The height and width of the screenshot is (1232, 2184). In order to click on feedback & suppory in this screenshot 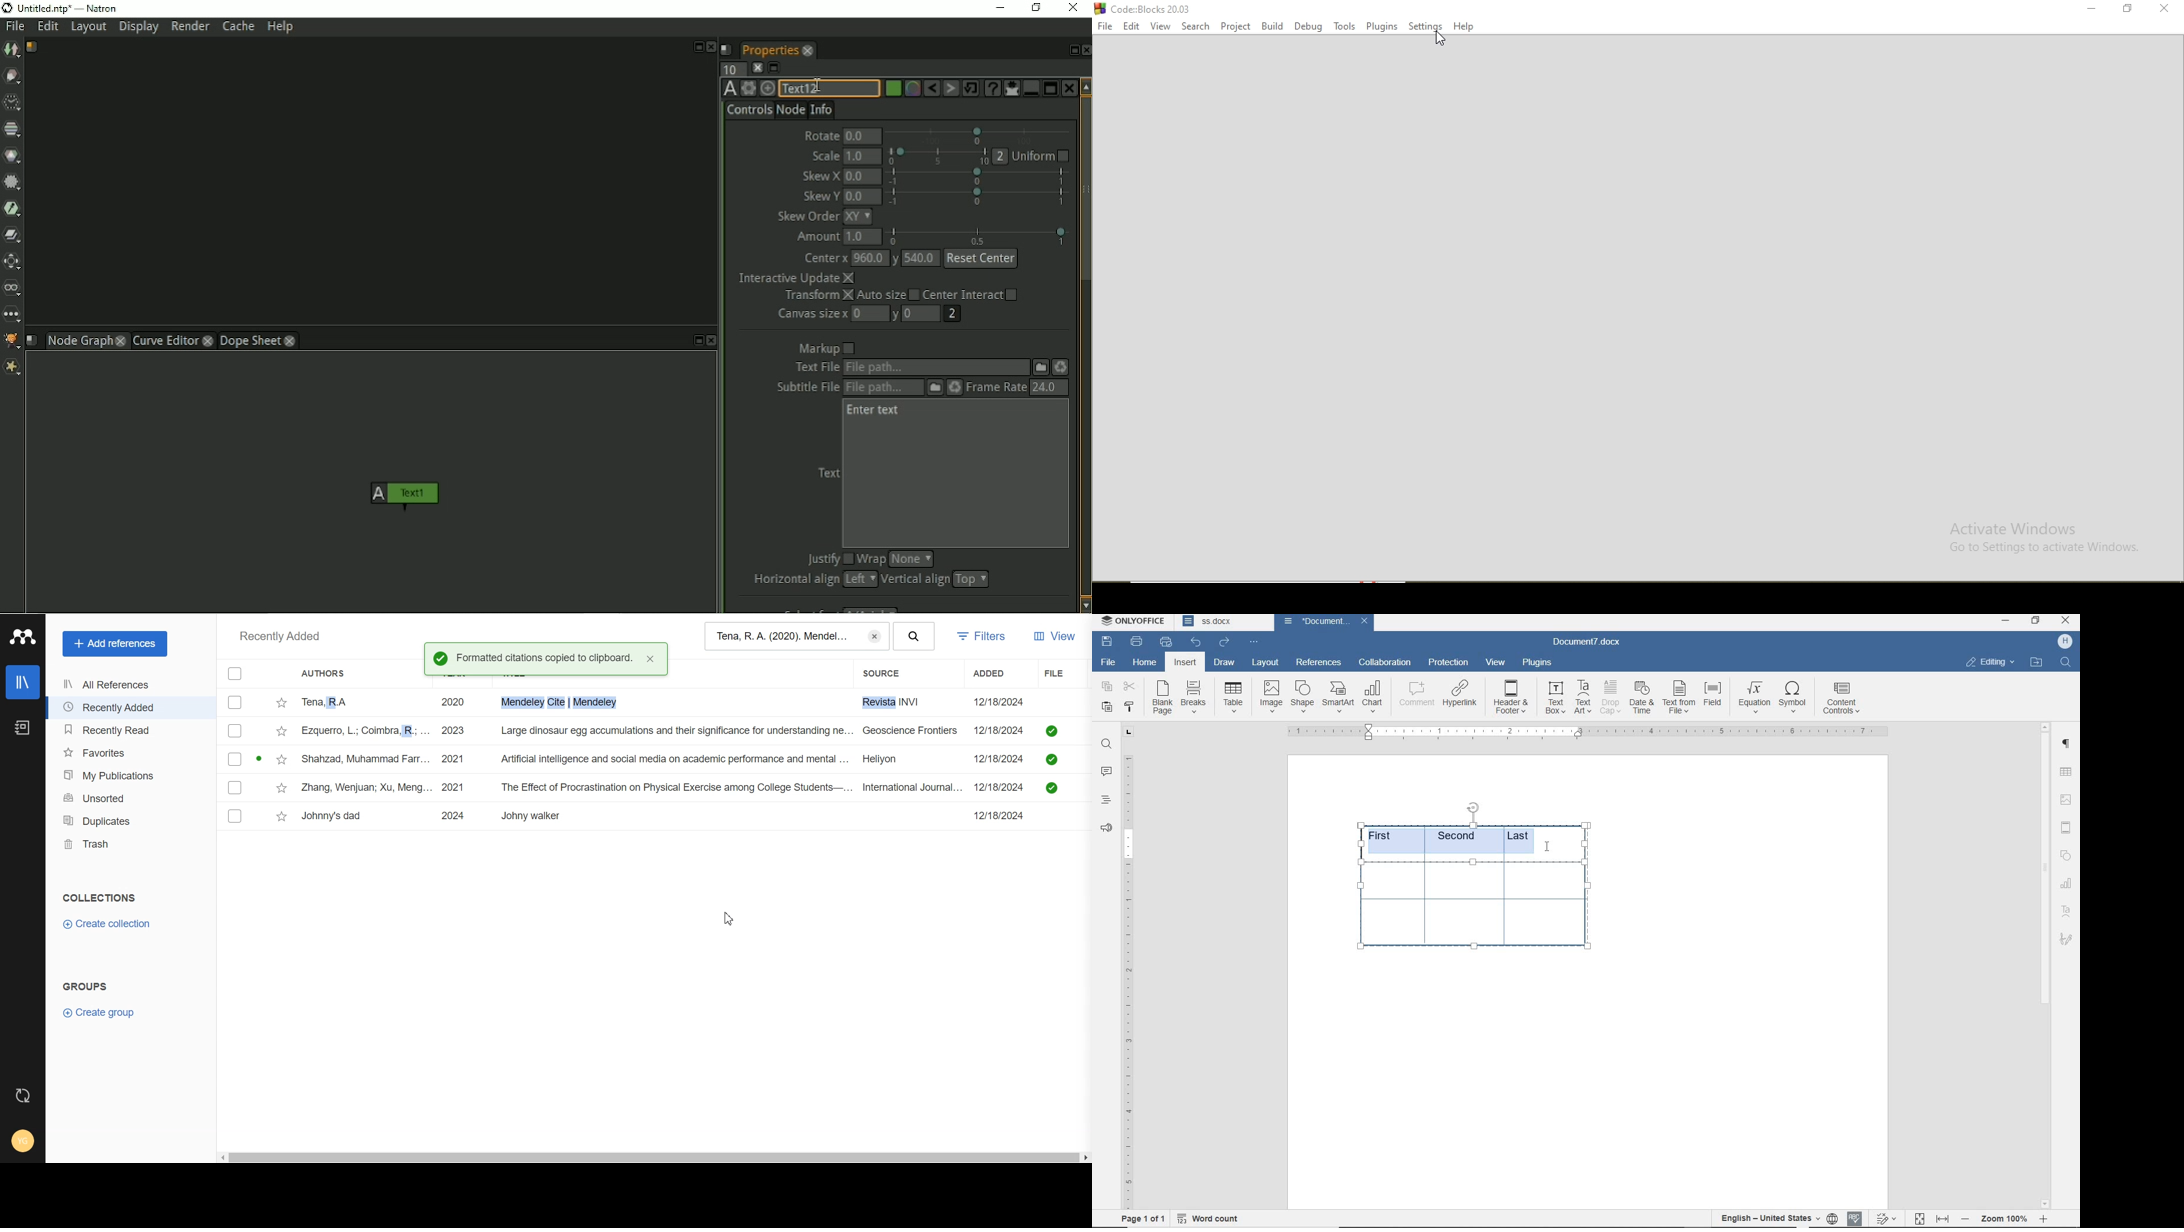, I will do `click(1107, 830)`.